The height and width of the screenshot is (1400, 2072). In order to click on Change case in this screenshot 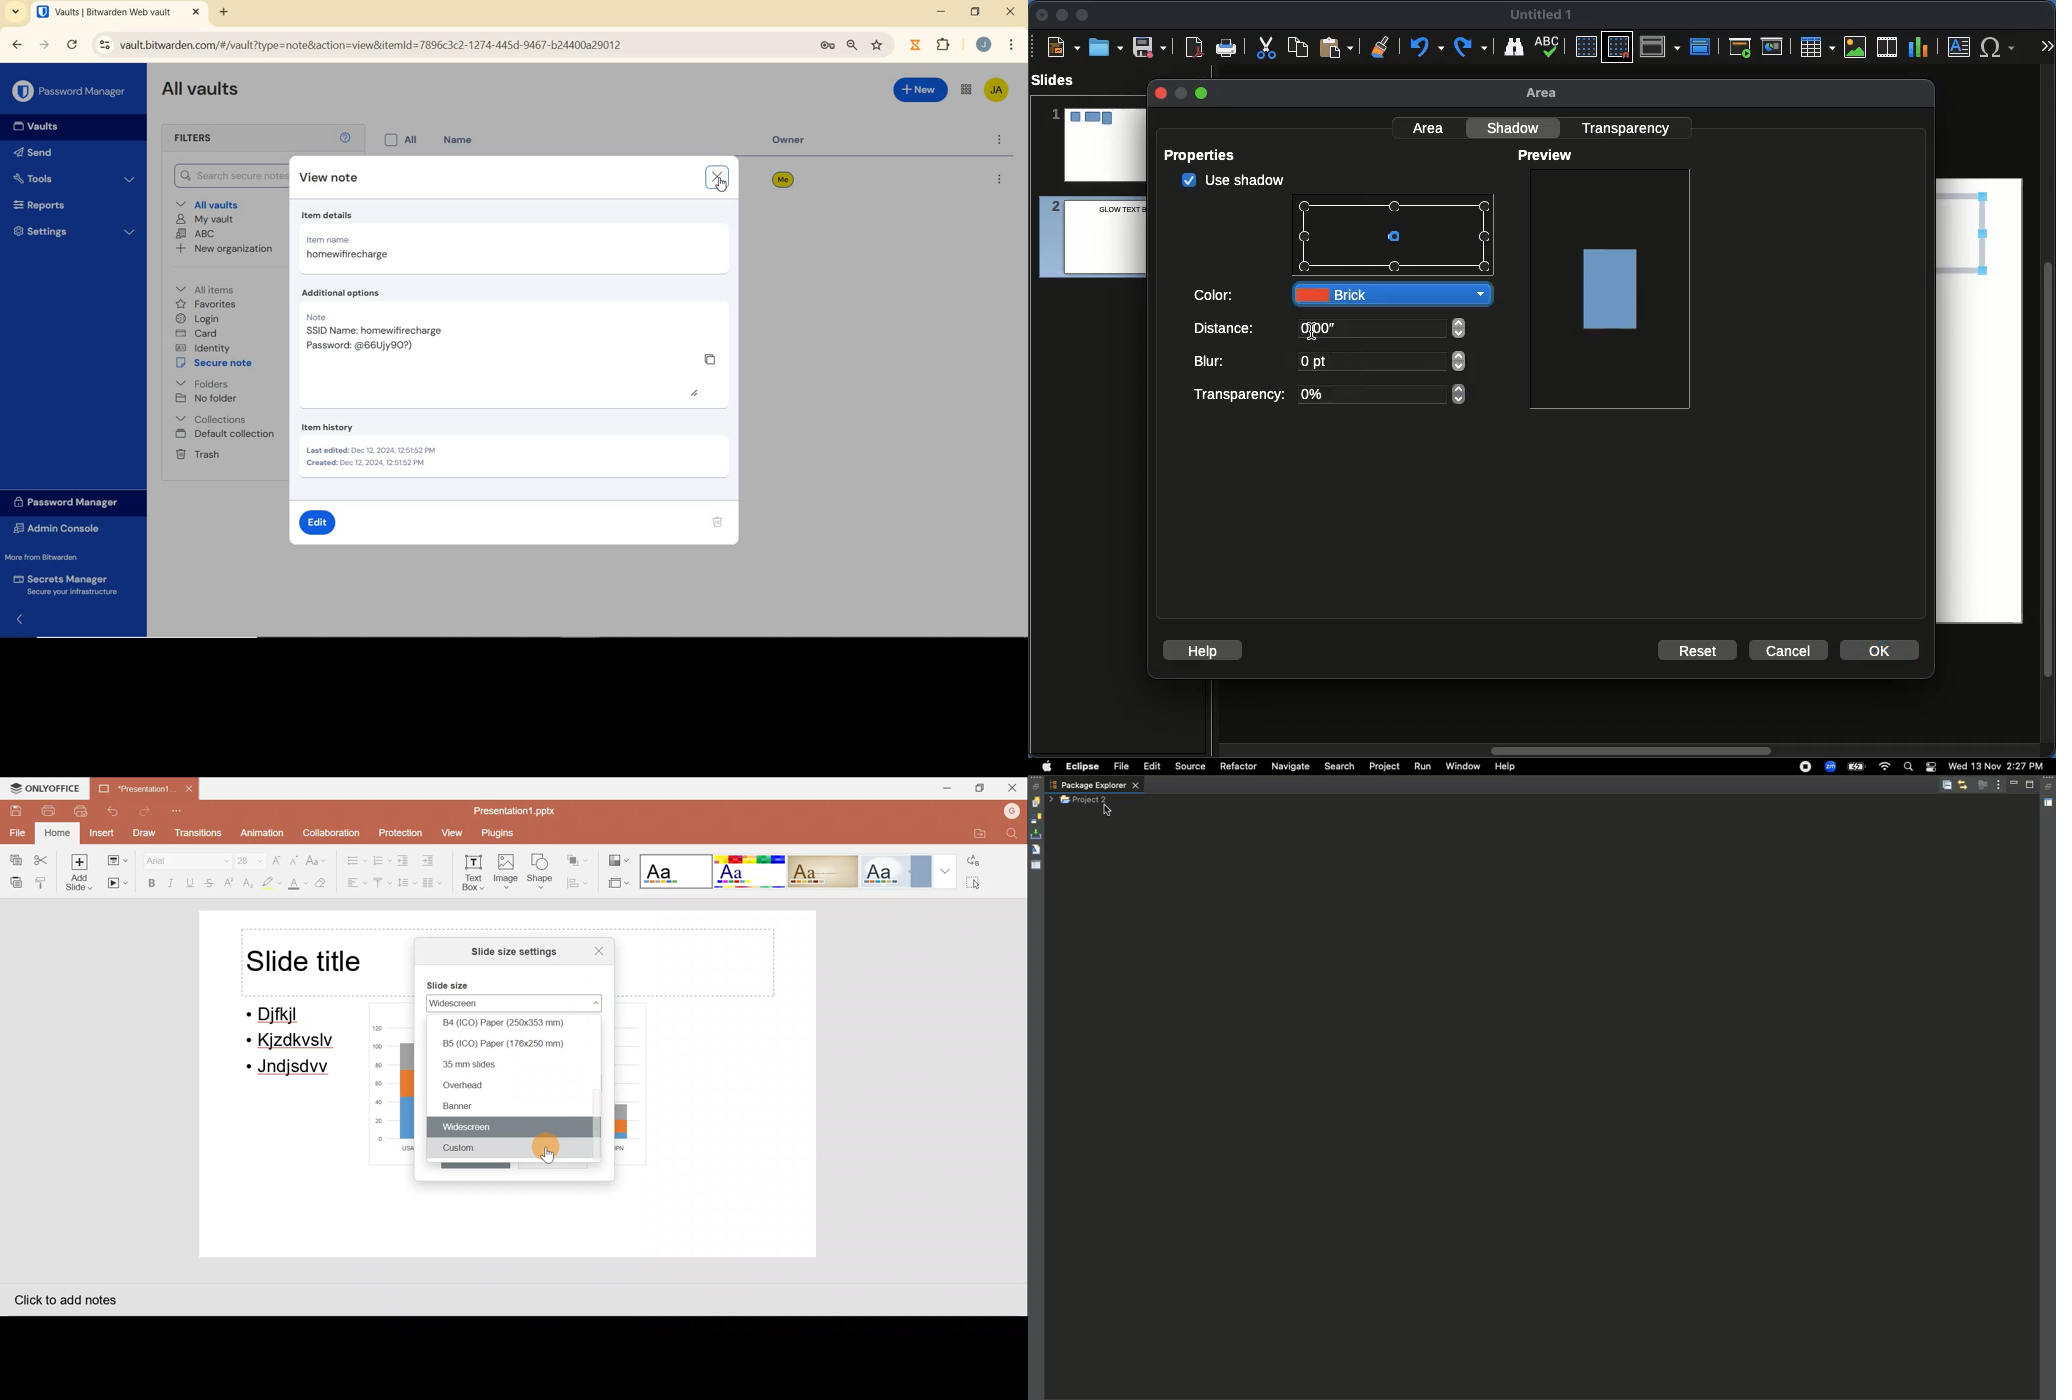, I will do `click(319, 856)`.